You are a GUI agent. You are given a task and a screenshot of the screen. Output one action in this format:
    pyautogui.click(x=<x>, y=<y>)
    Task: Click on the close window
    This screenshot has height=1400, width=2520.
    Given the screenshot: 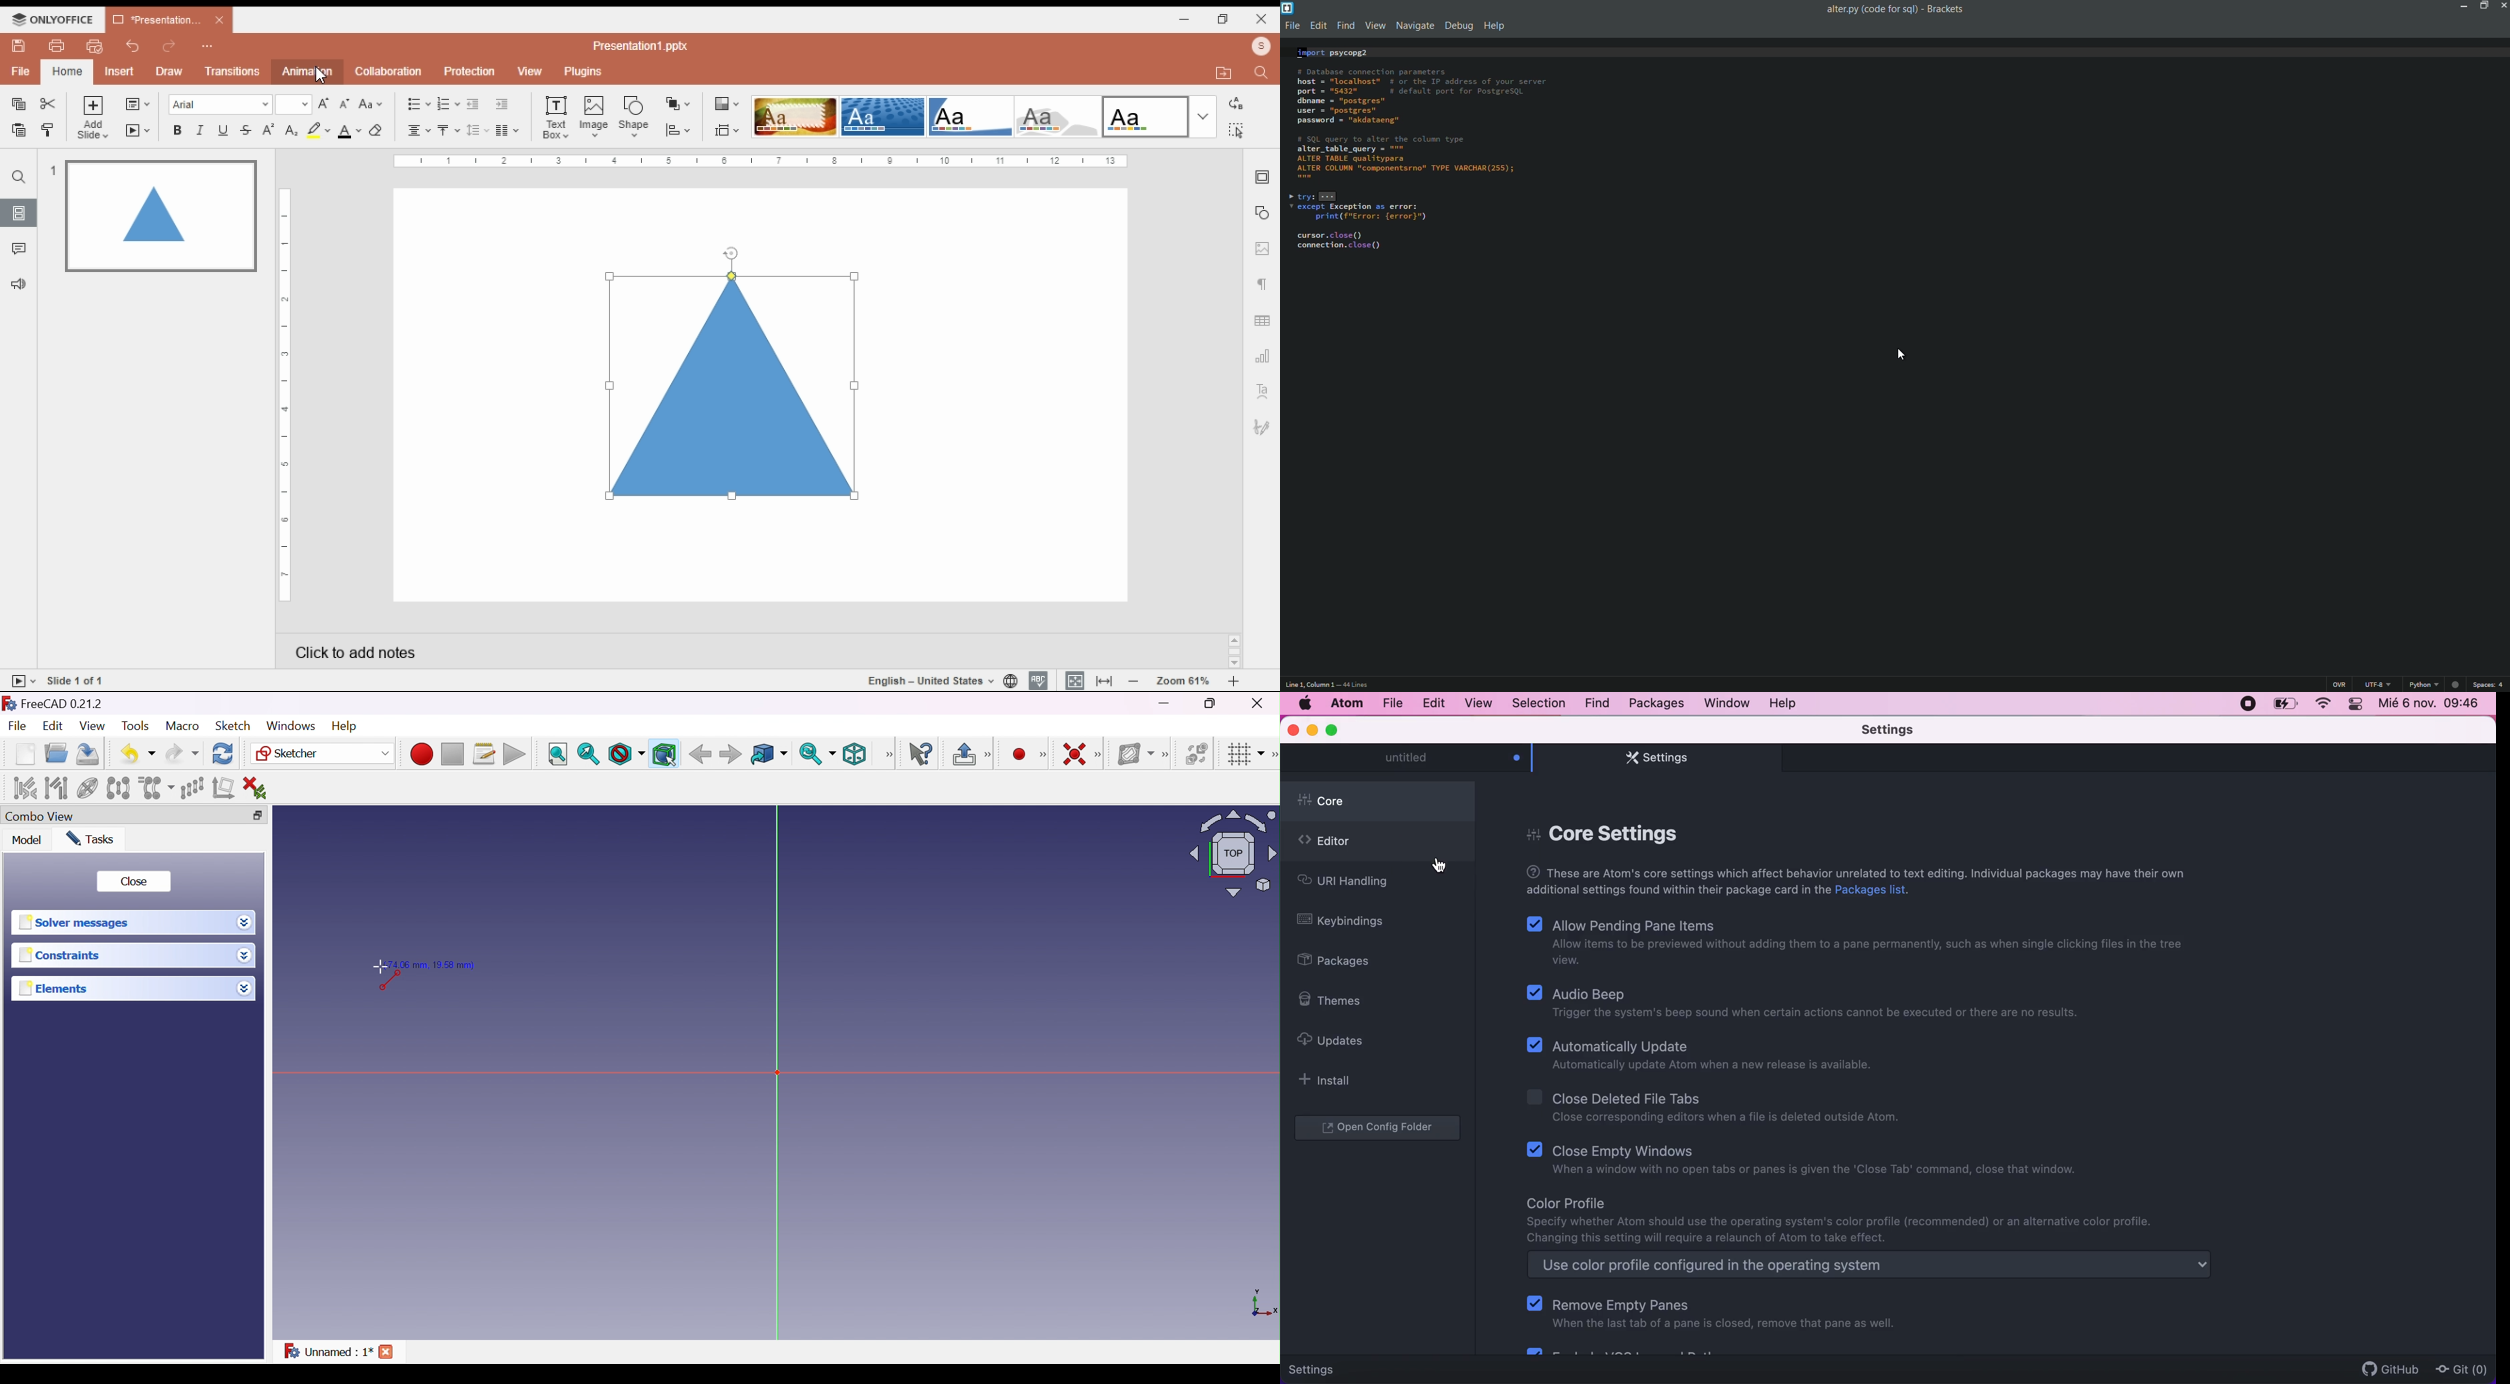 What is the action you would take?
    pyautogui.click(x=1262, y=20)
    